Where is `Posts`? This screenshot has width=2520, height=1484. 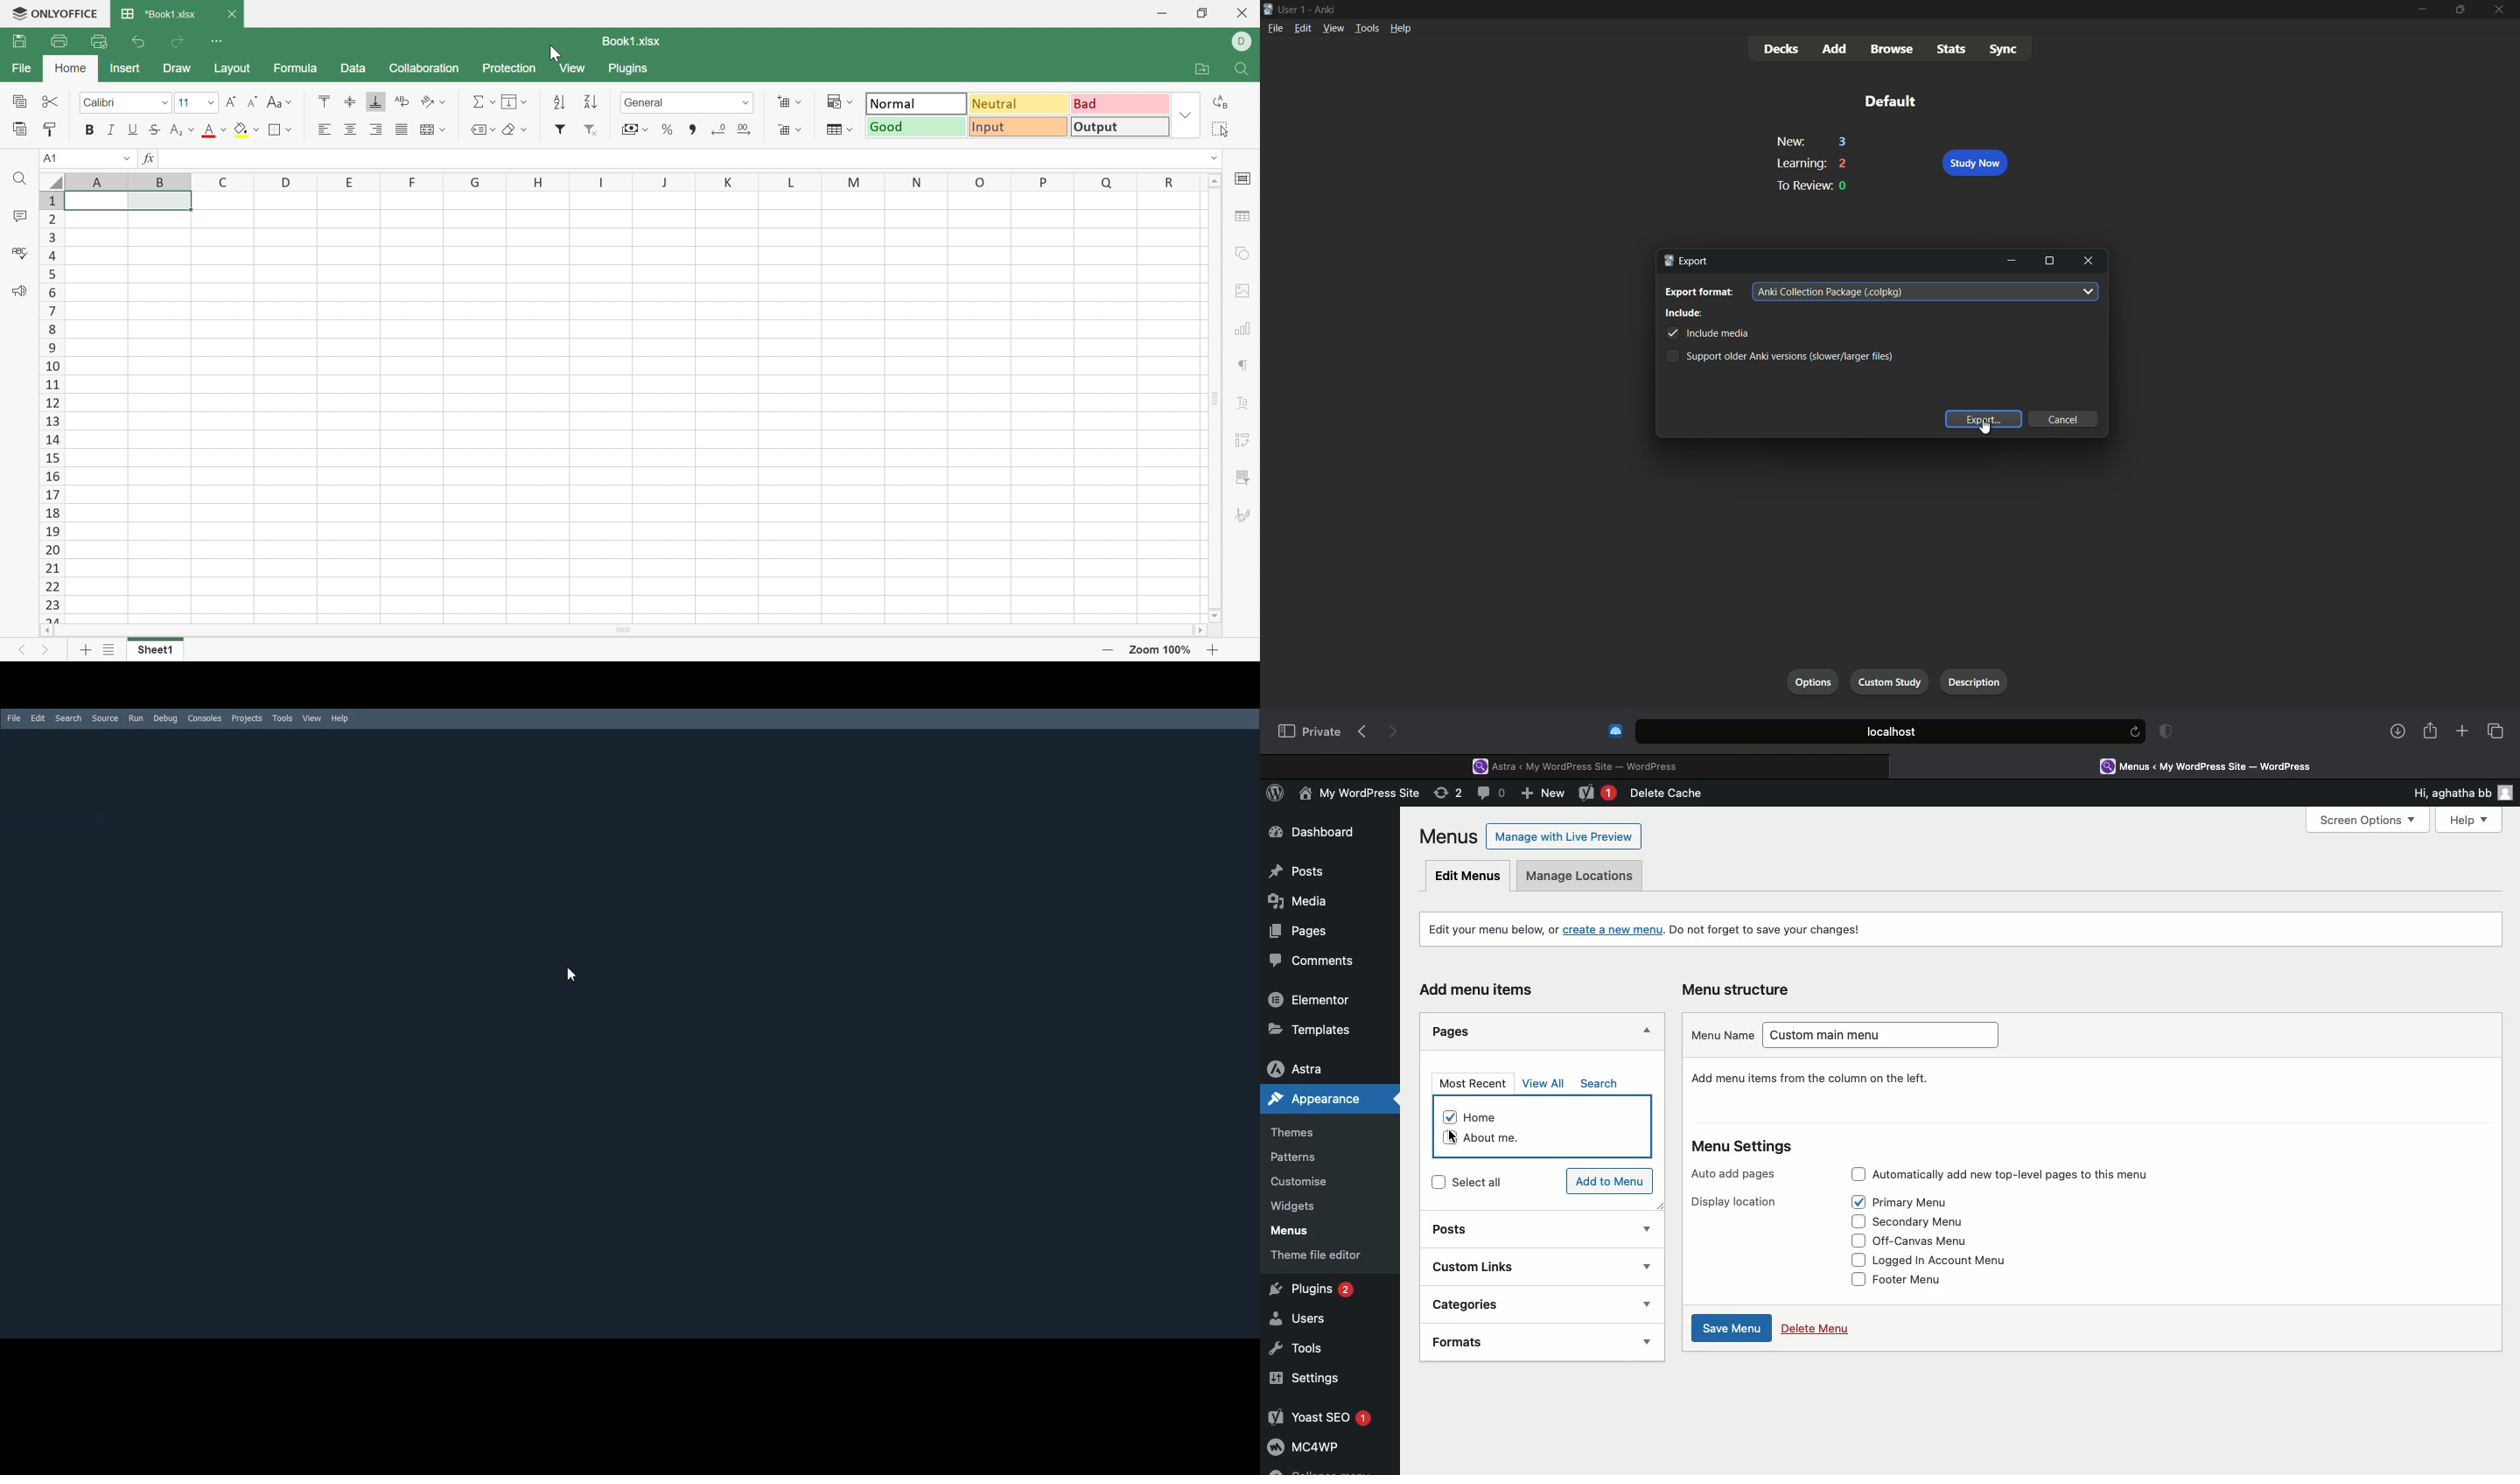
Posts is located at coordinates (1296, 867).